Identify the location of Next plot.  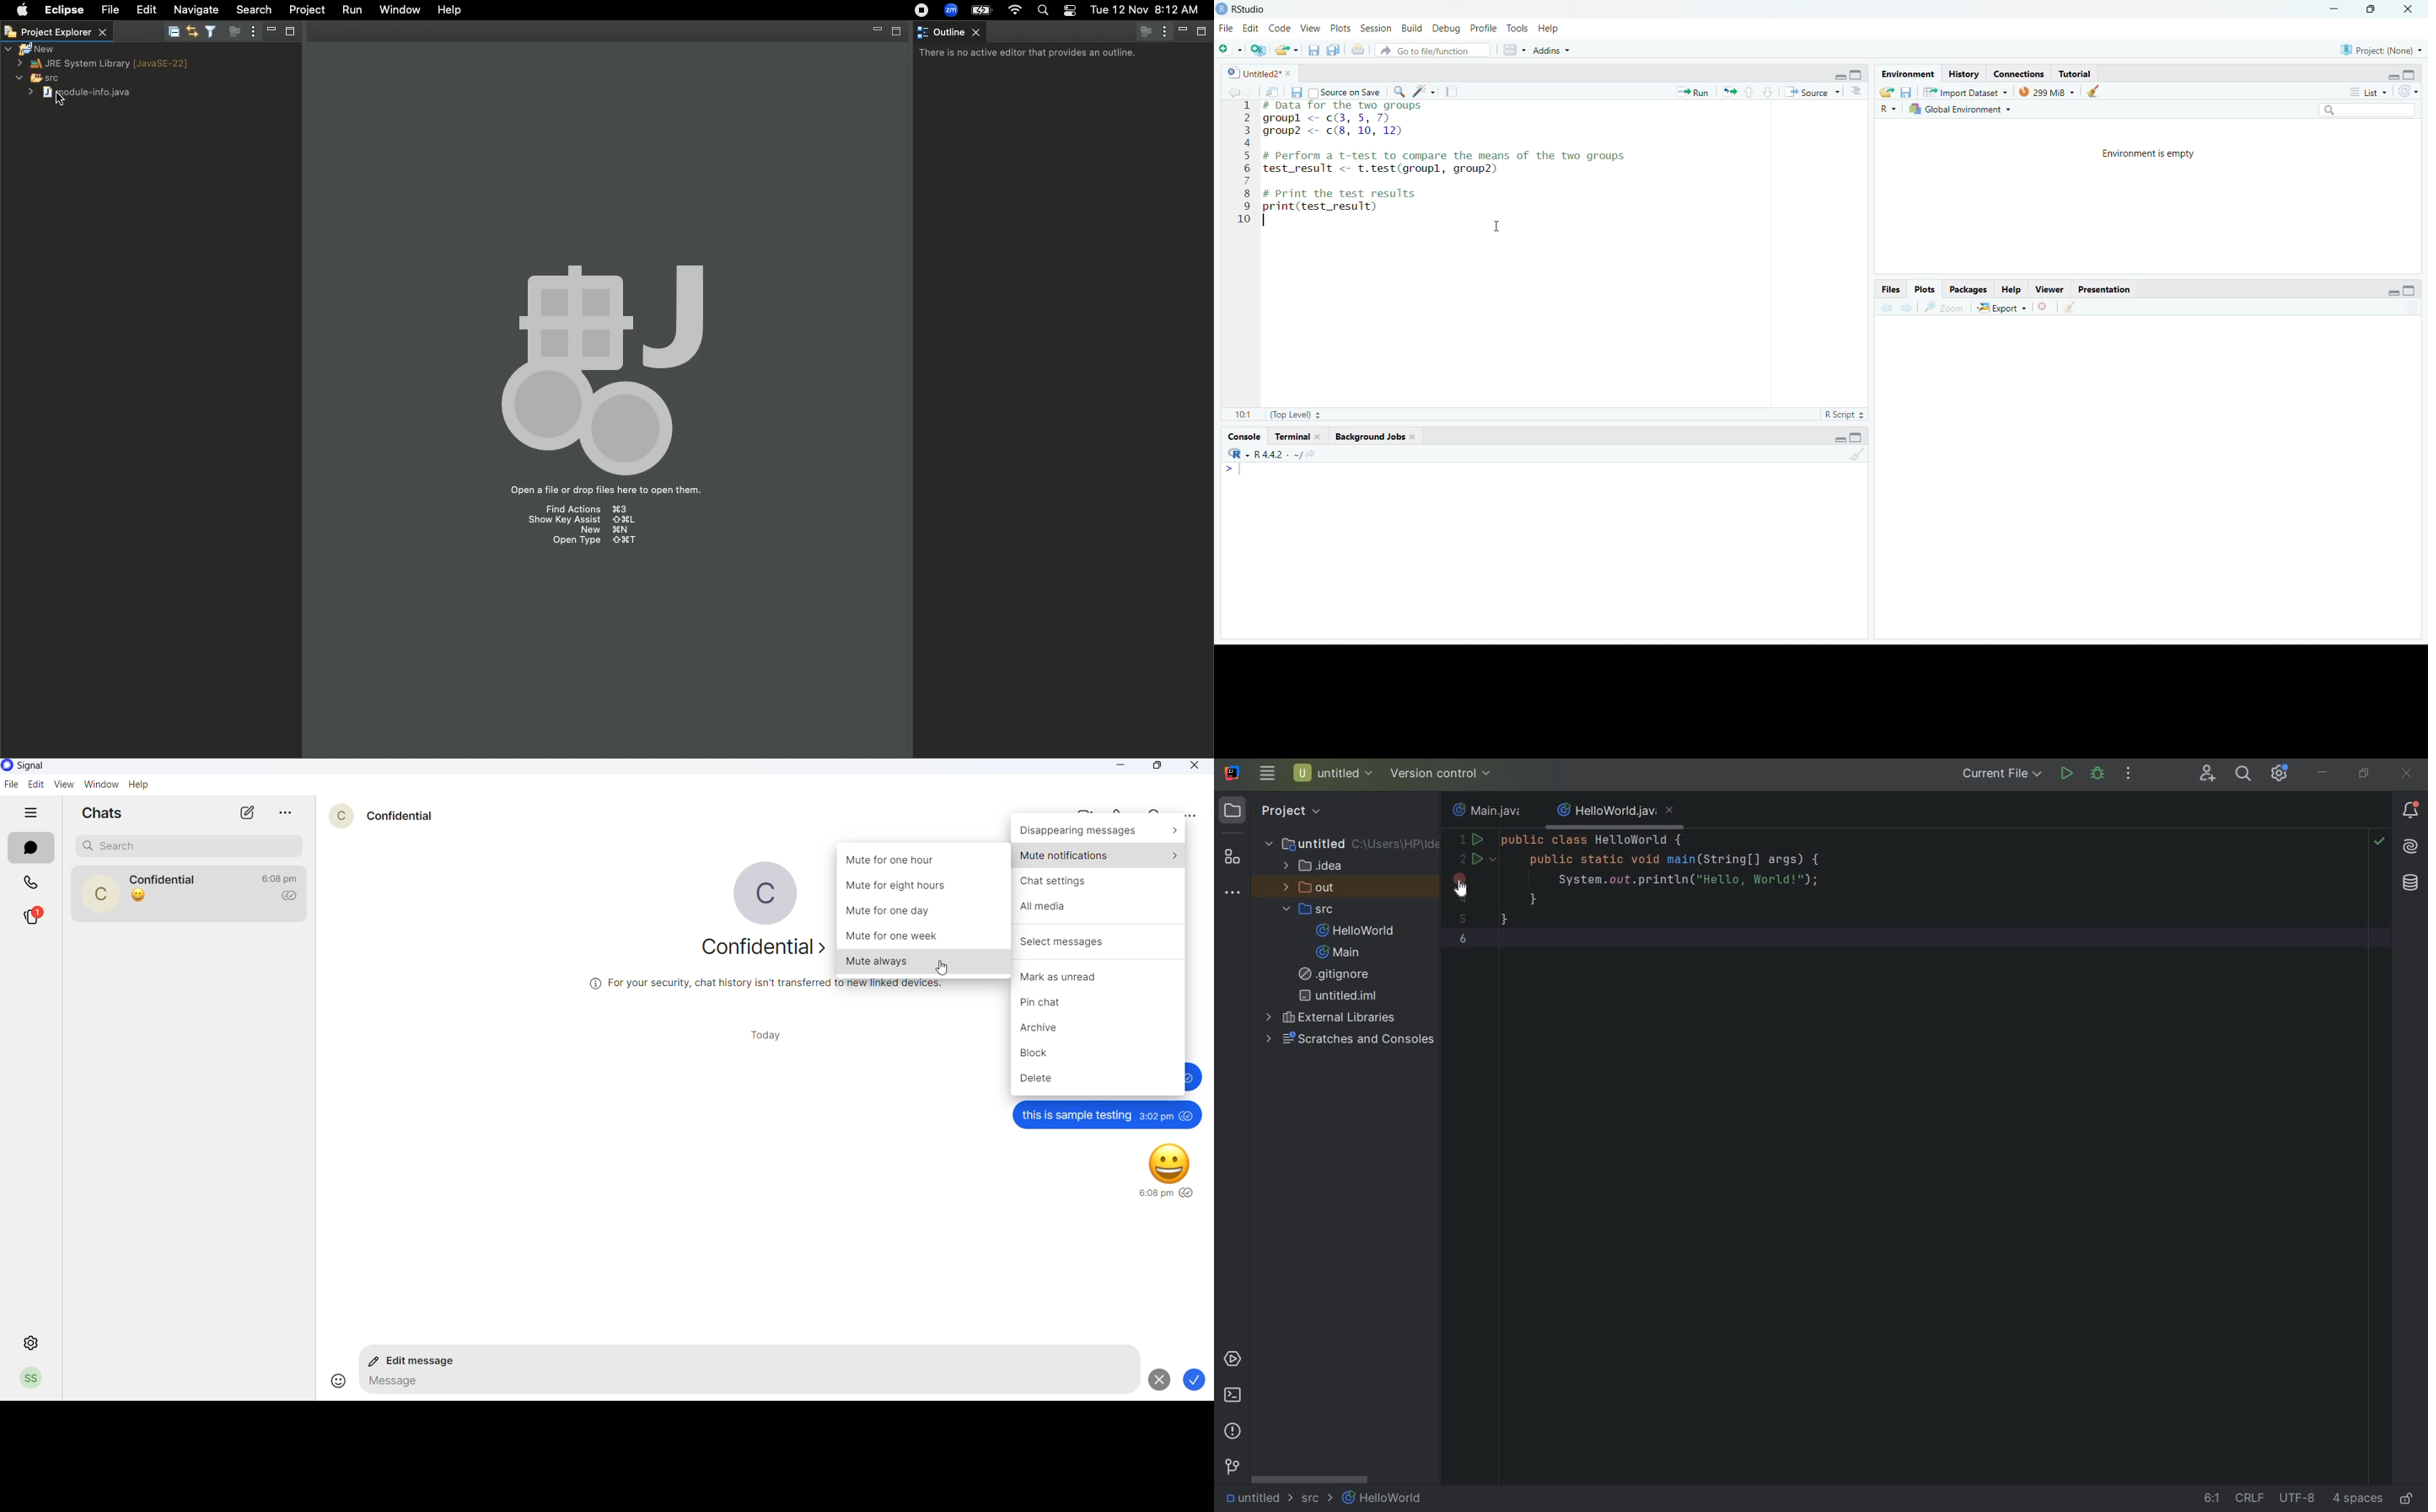
(1908, 307).